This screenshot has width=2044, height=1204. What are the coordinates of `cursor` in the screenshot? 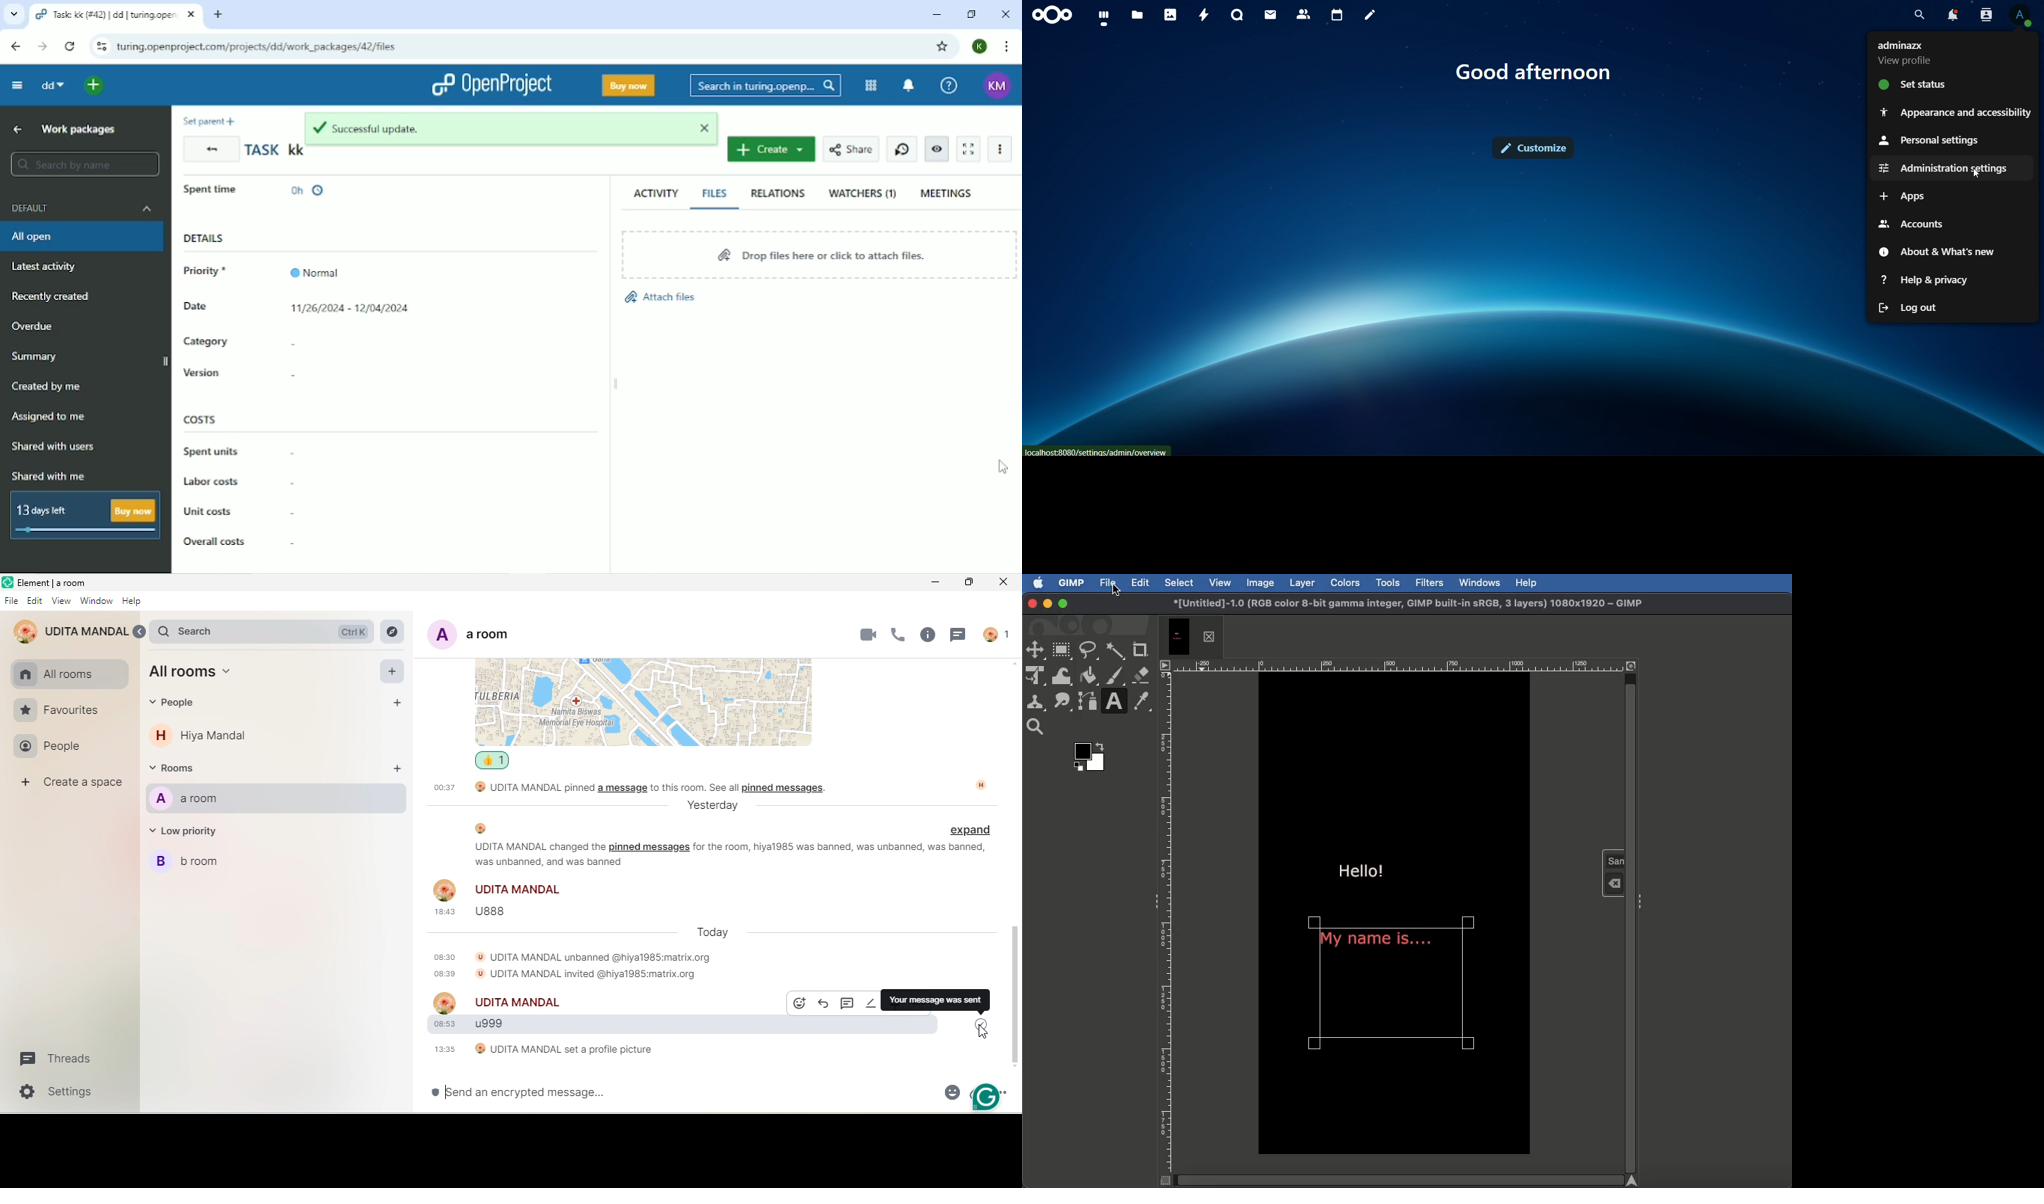 It's located at (1977, 178).